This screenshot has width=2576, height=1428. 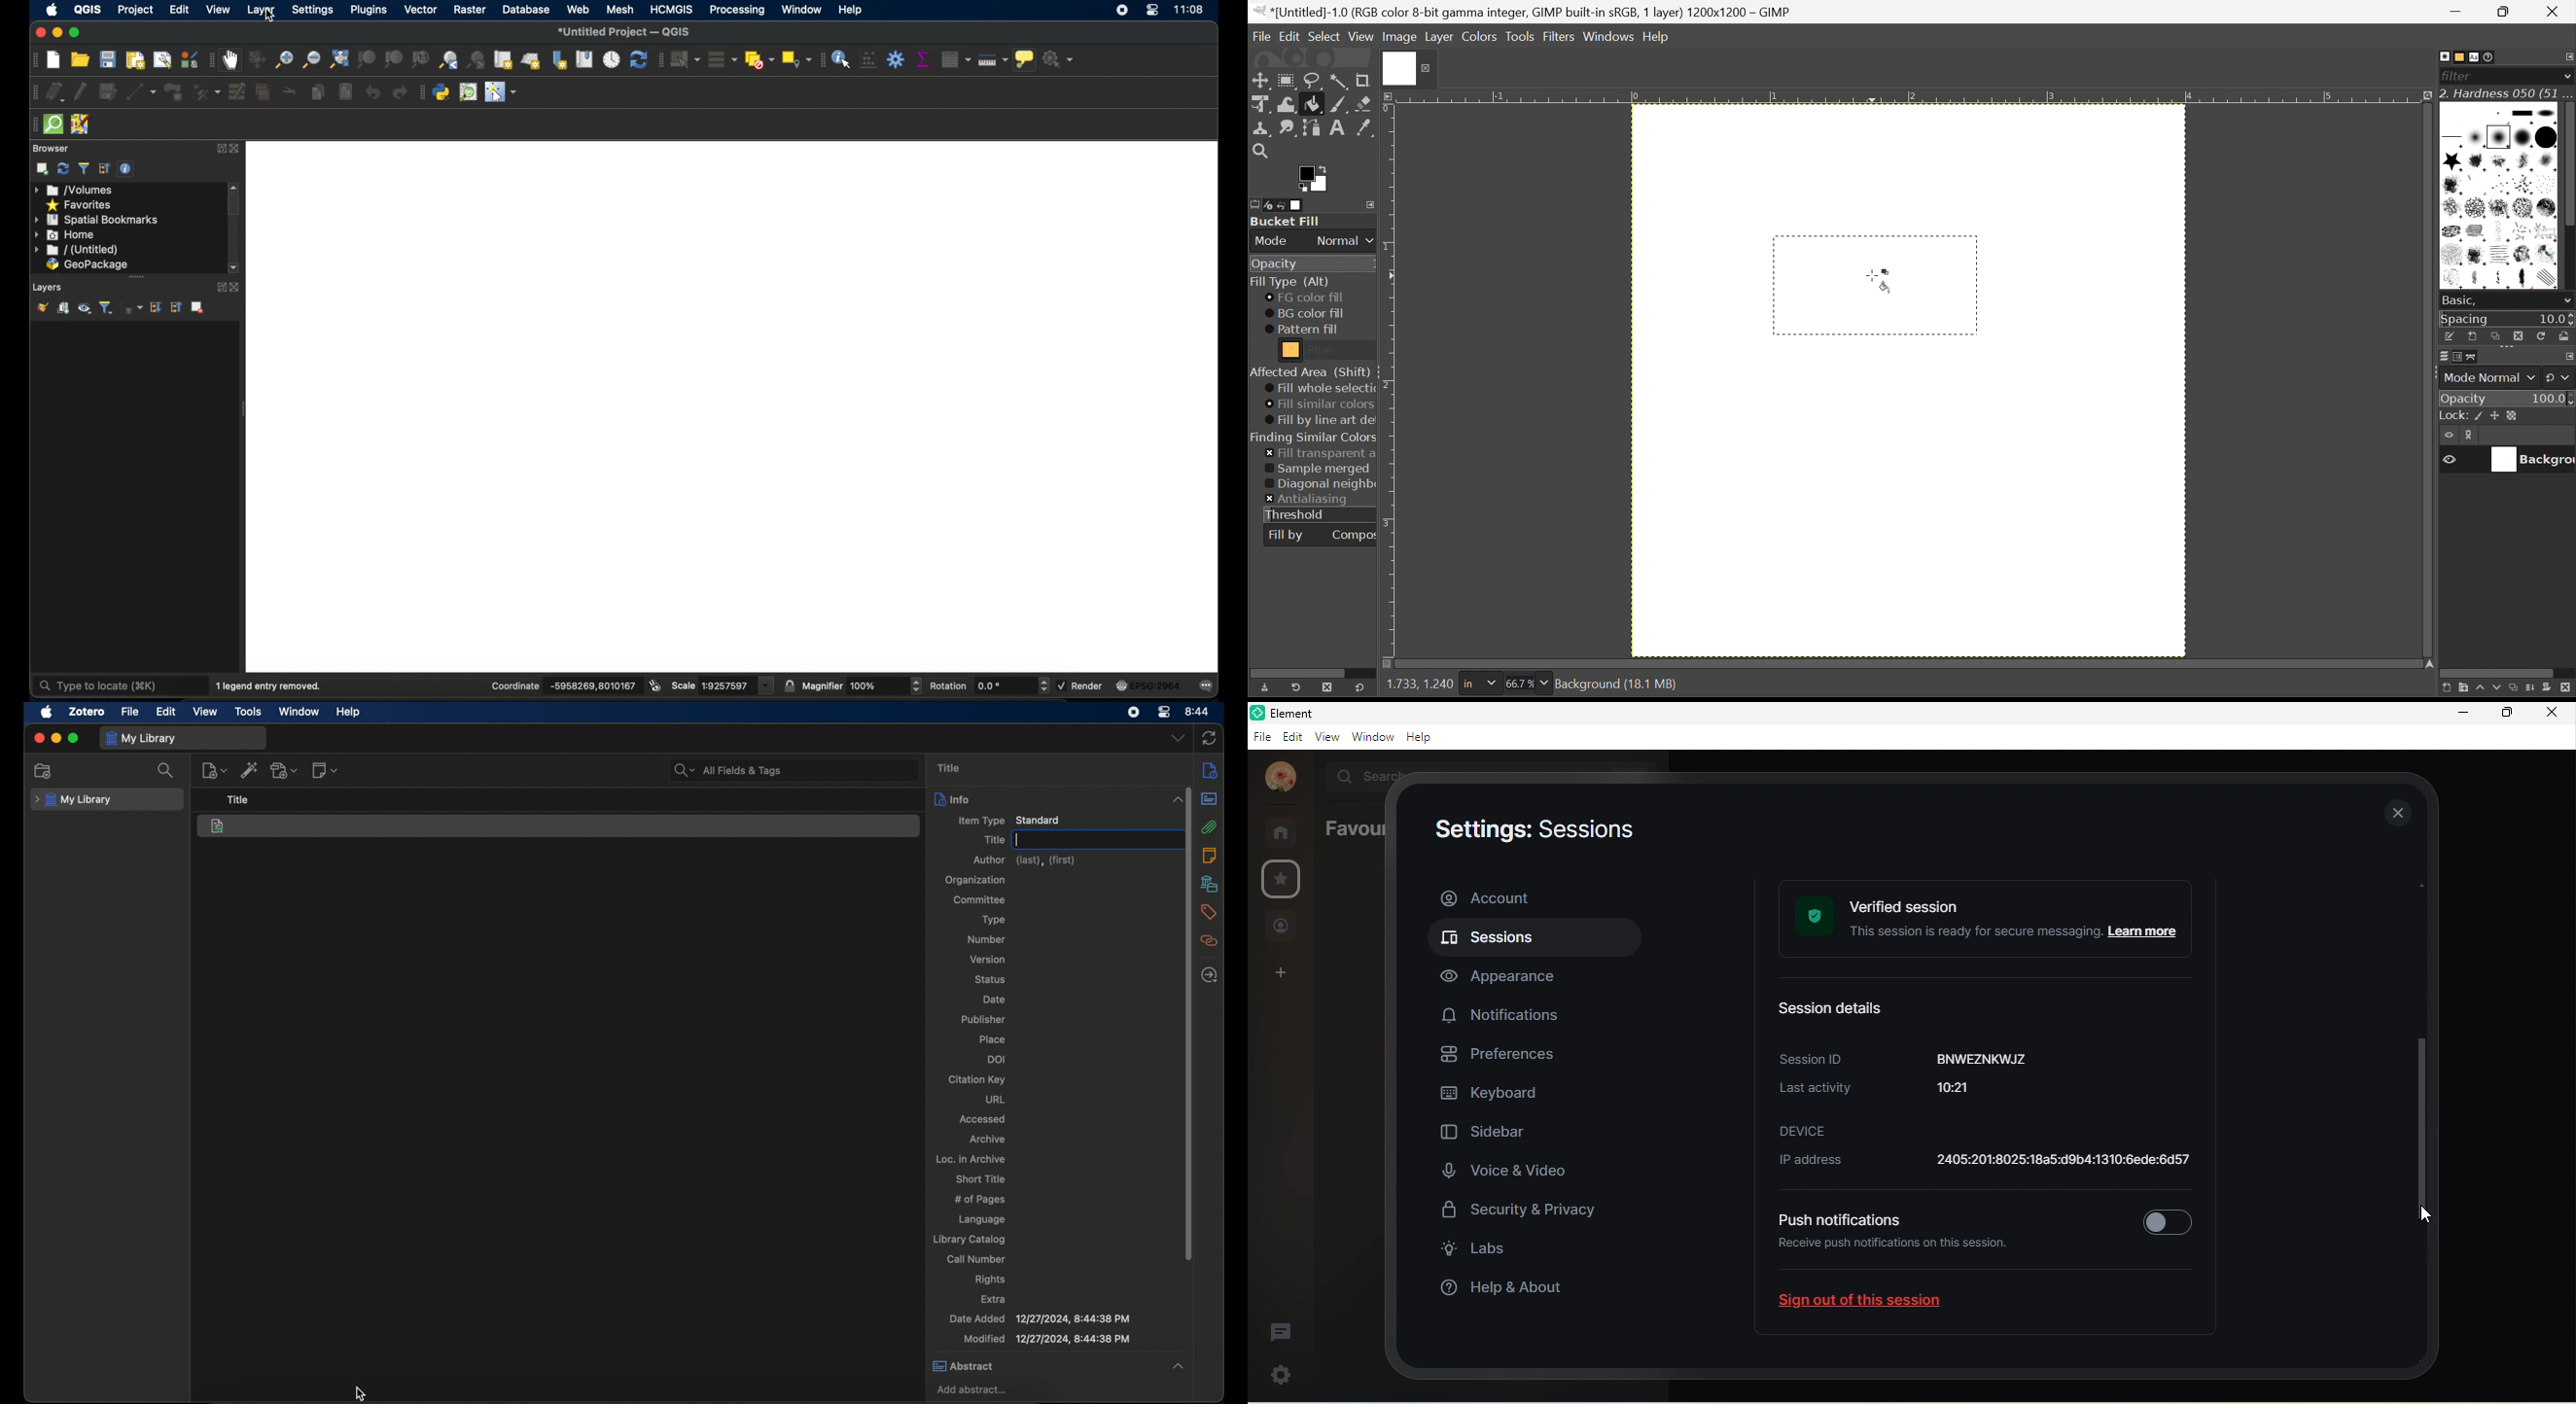 What do you see at coordinates (991, 1280) in the screenshot?
I see `rights` at bounding box center [991, 1280].